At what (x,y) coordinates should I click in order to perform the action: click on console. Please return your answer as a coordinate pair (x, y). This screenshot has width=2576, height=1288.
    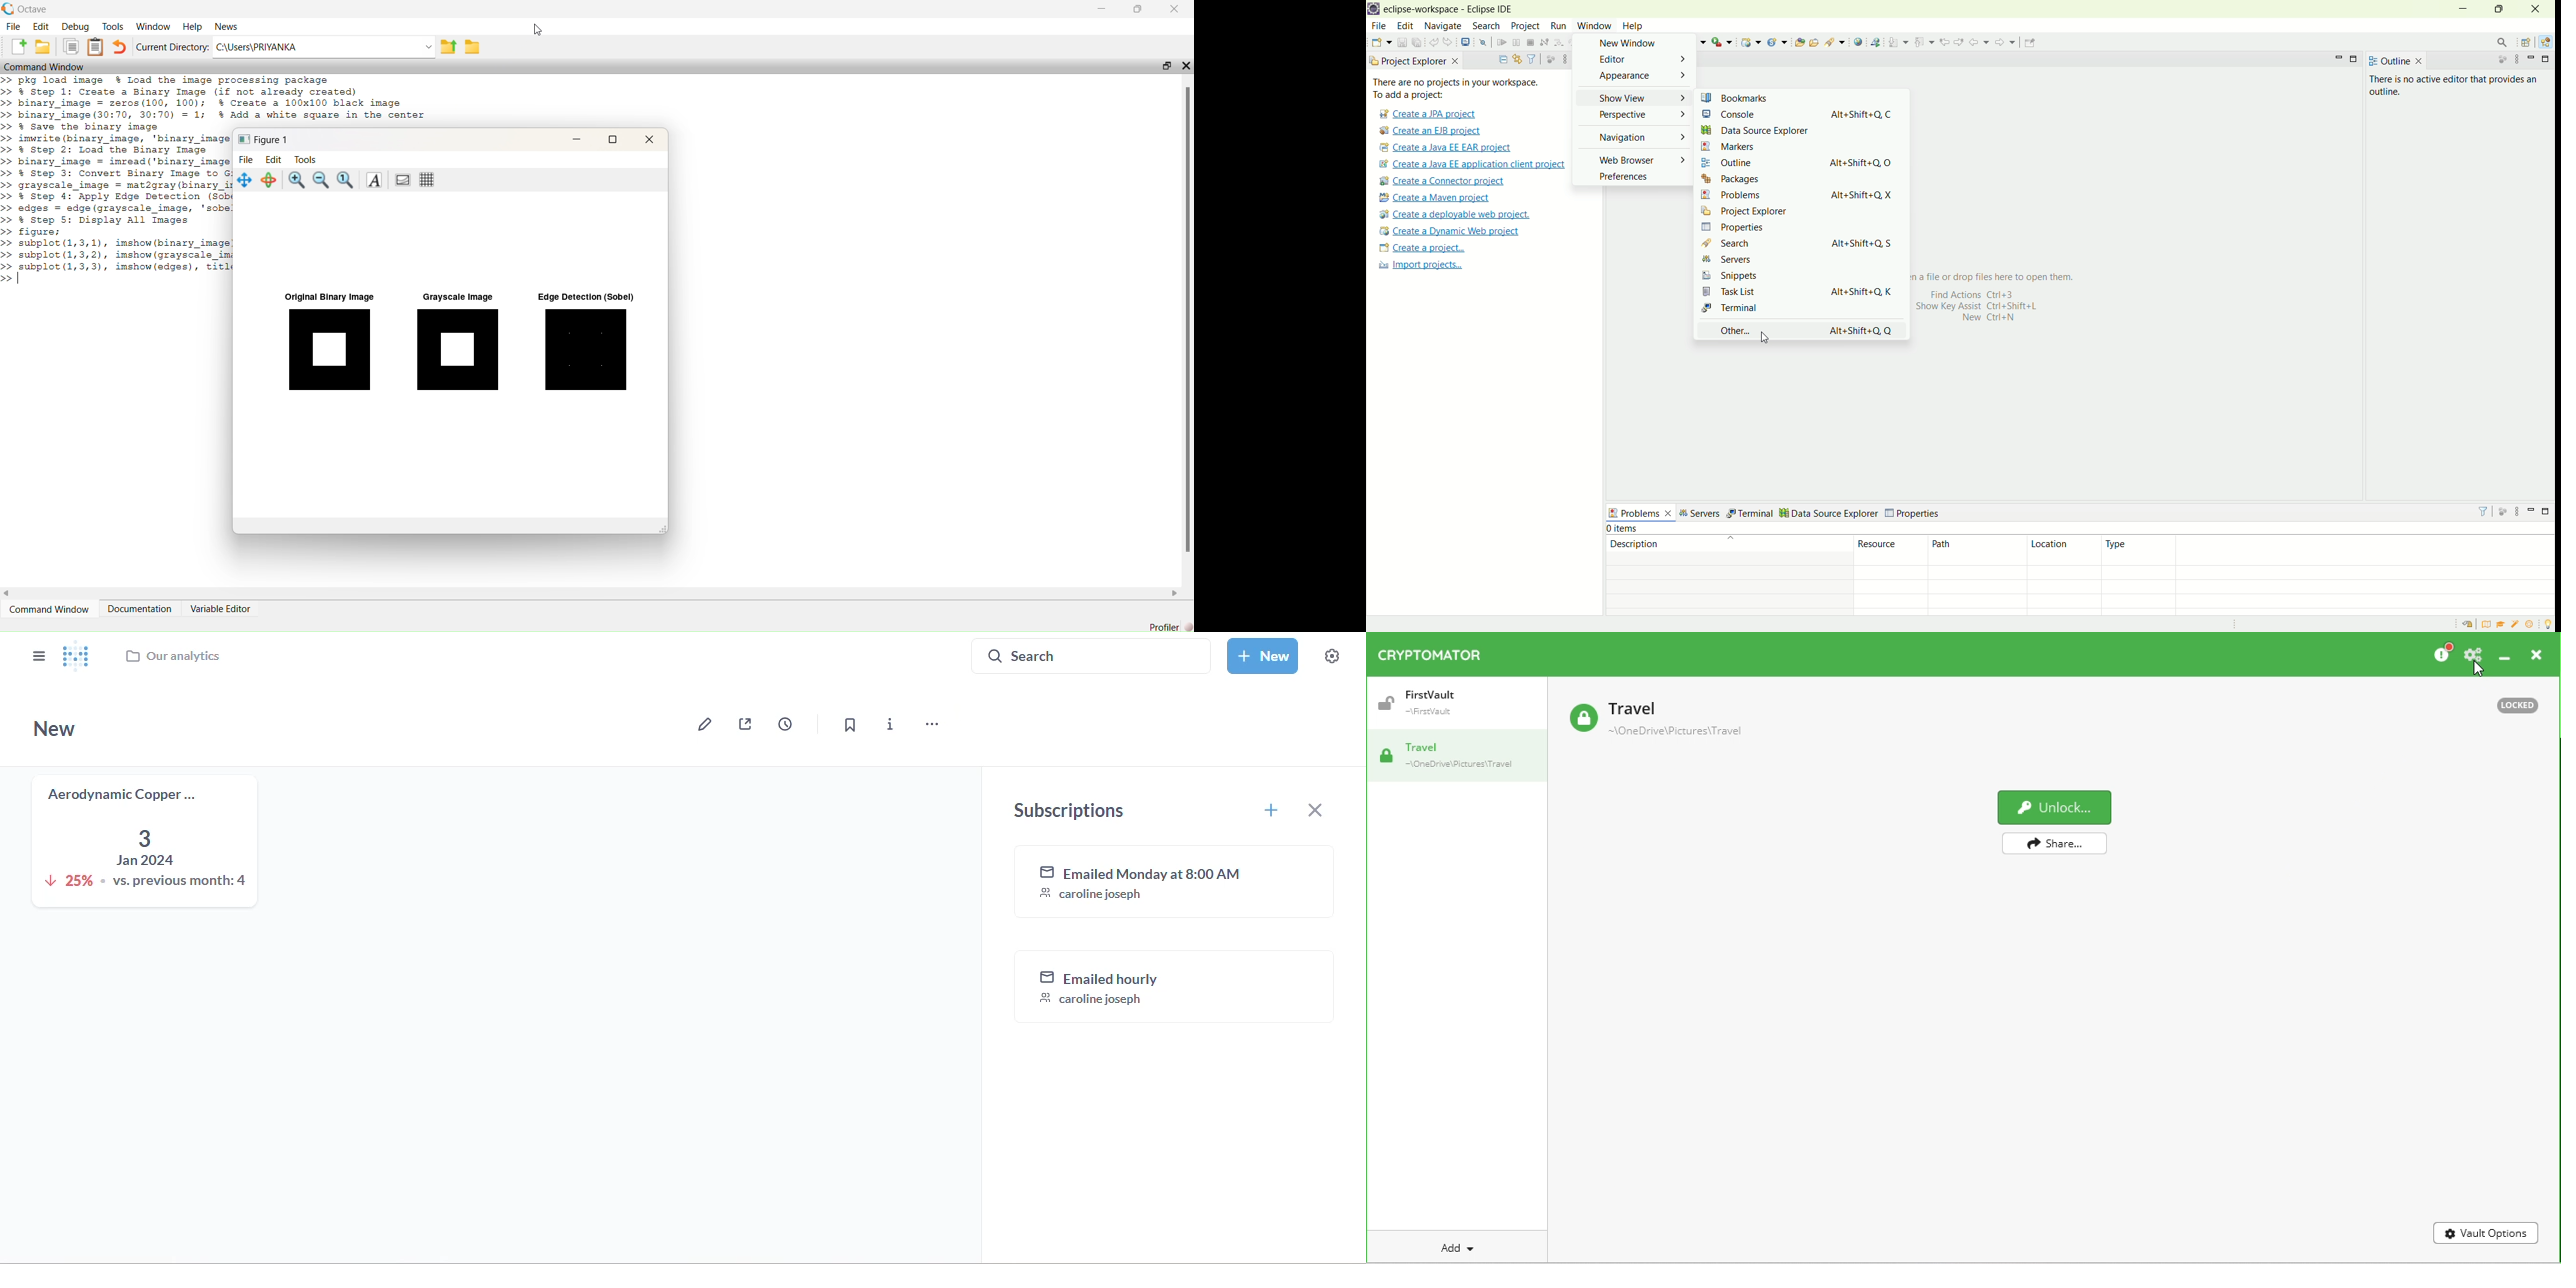
    Looking at the image, I should click on (1755, 115).